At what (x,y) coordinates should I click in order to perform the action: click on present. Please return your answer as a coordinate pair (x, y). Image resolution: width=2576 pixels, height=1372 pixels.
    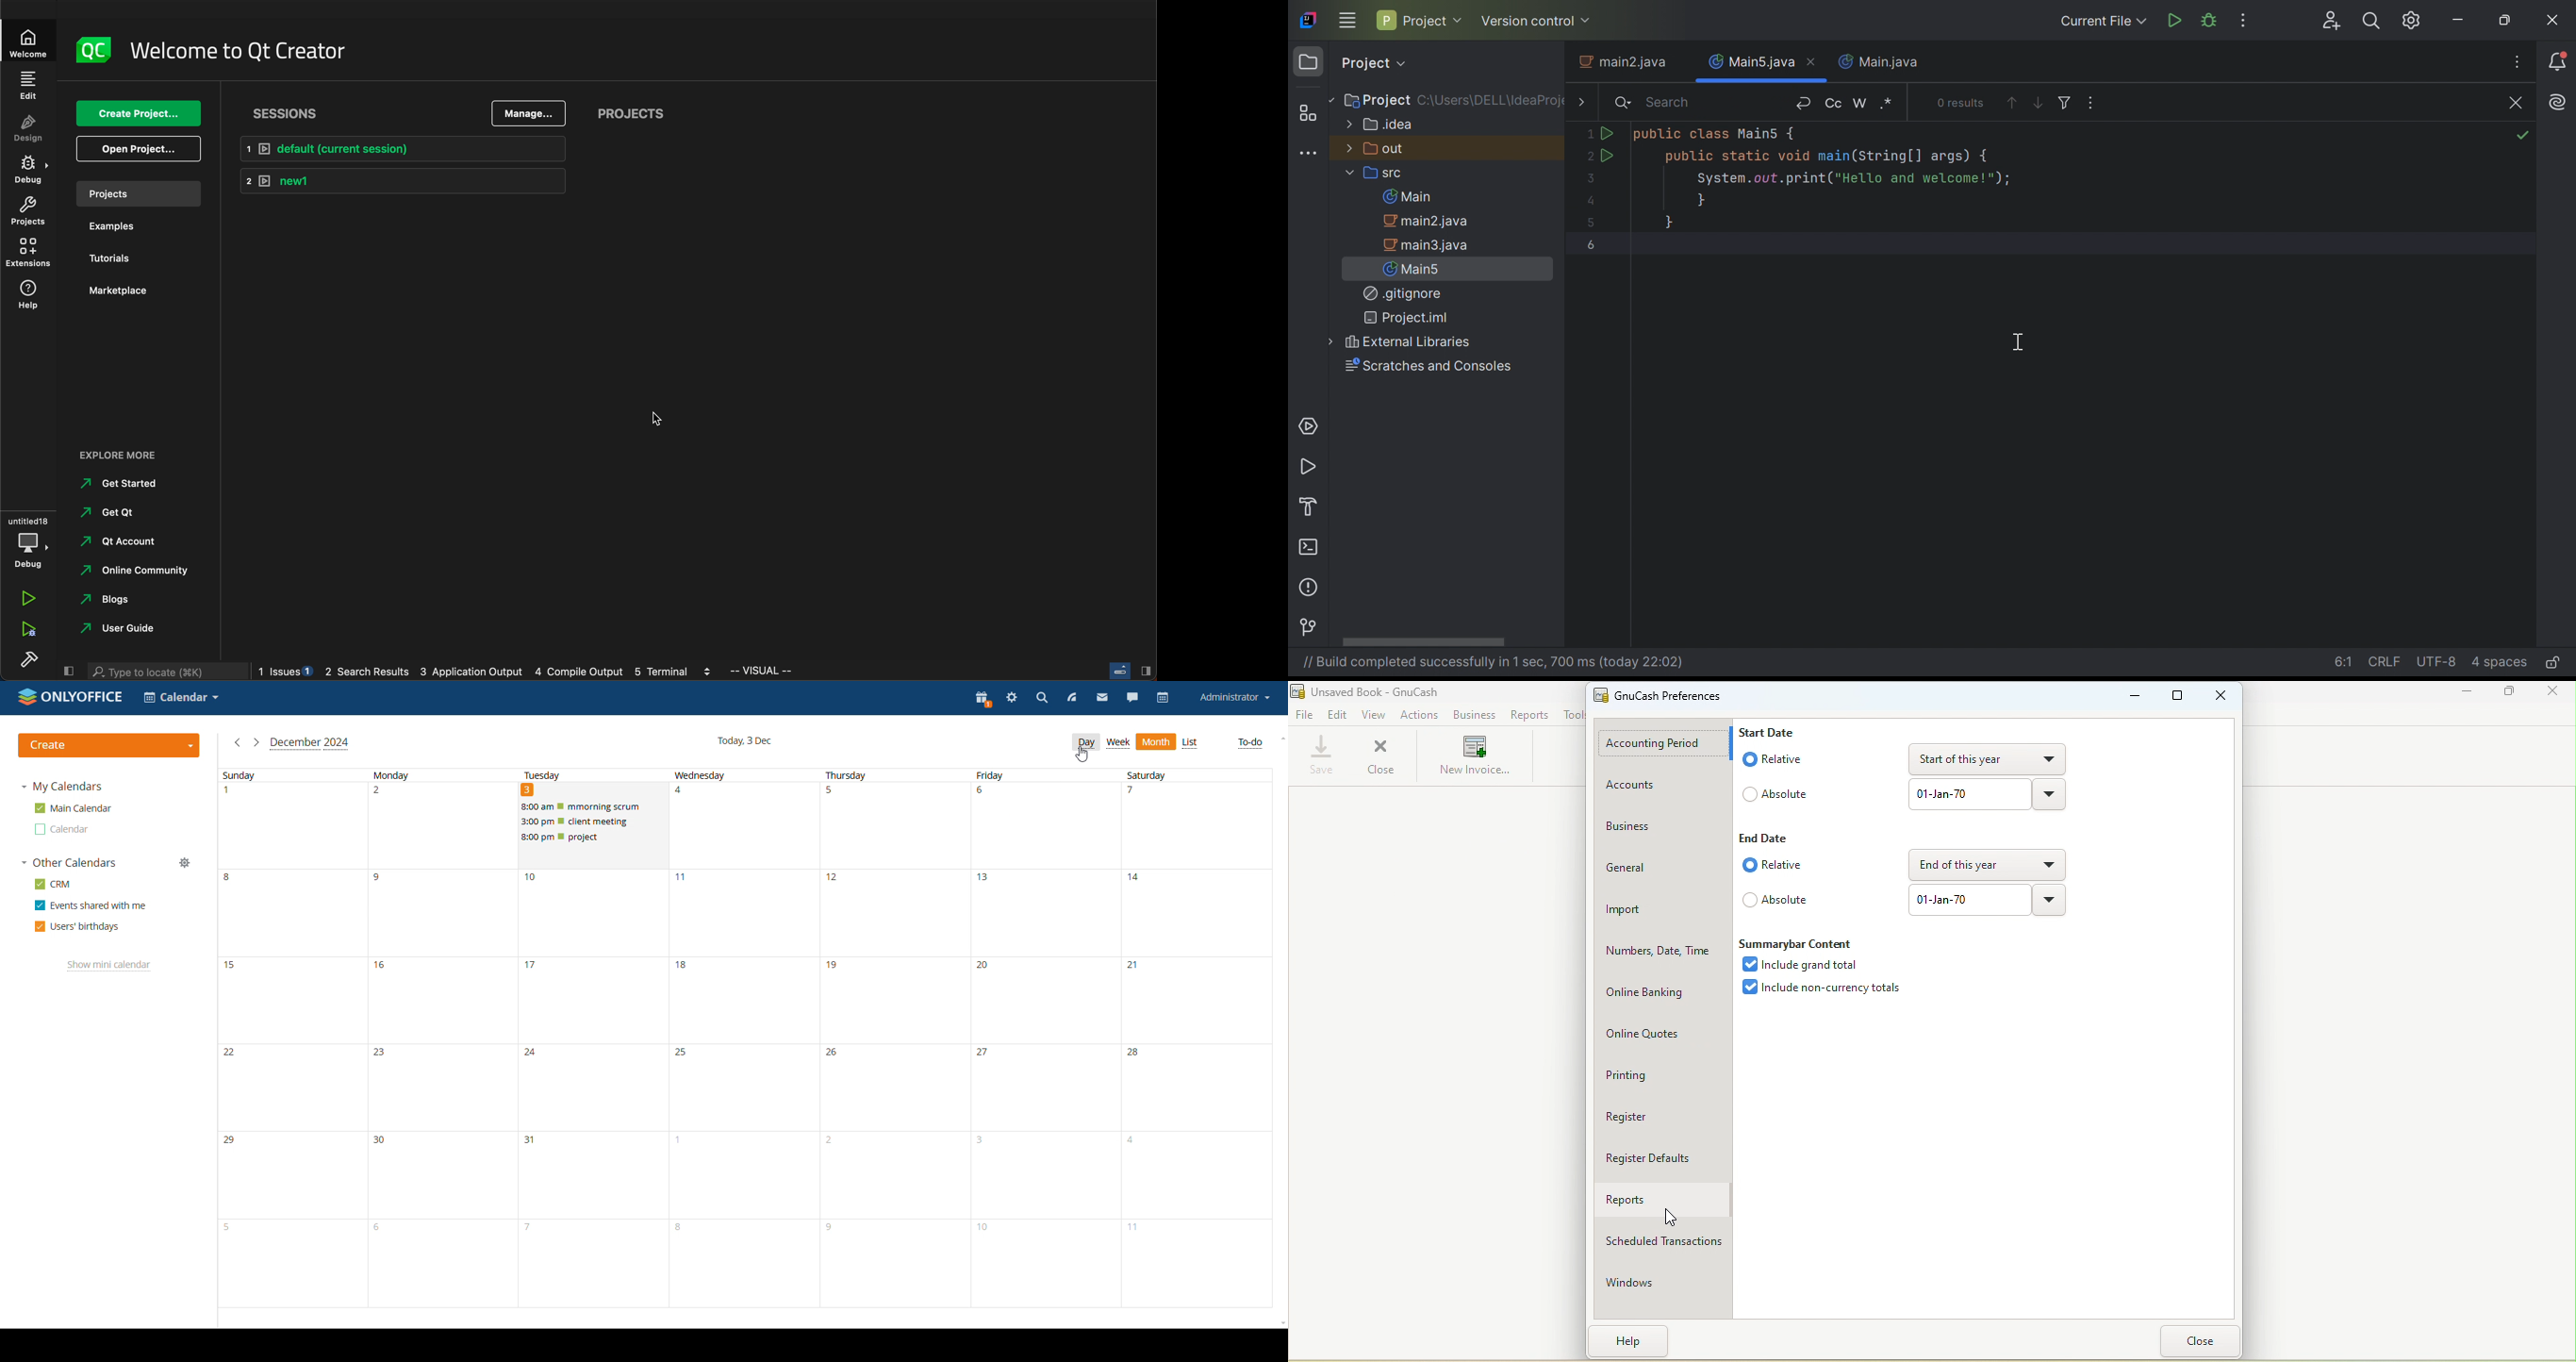
    Looking at the image, I should click on (982, 699).